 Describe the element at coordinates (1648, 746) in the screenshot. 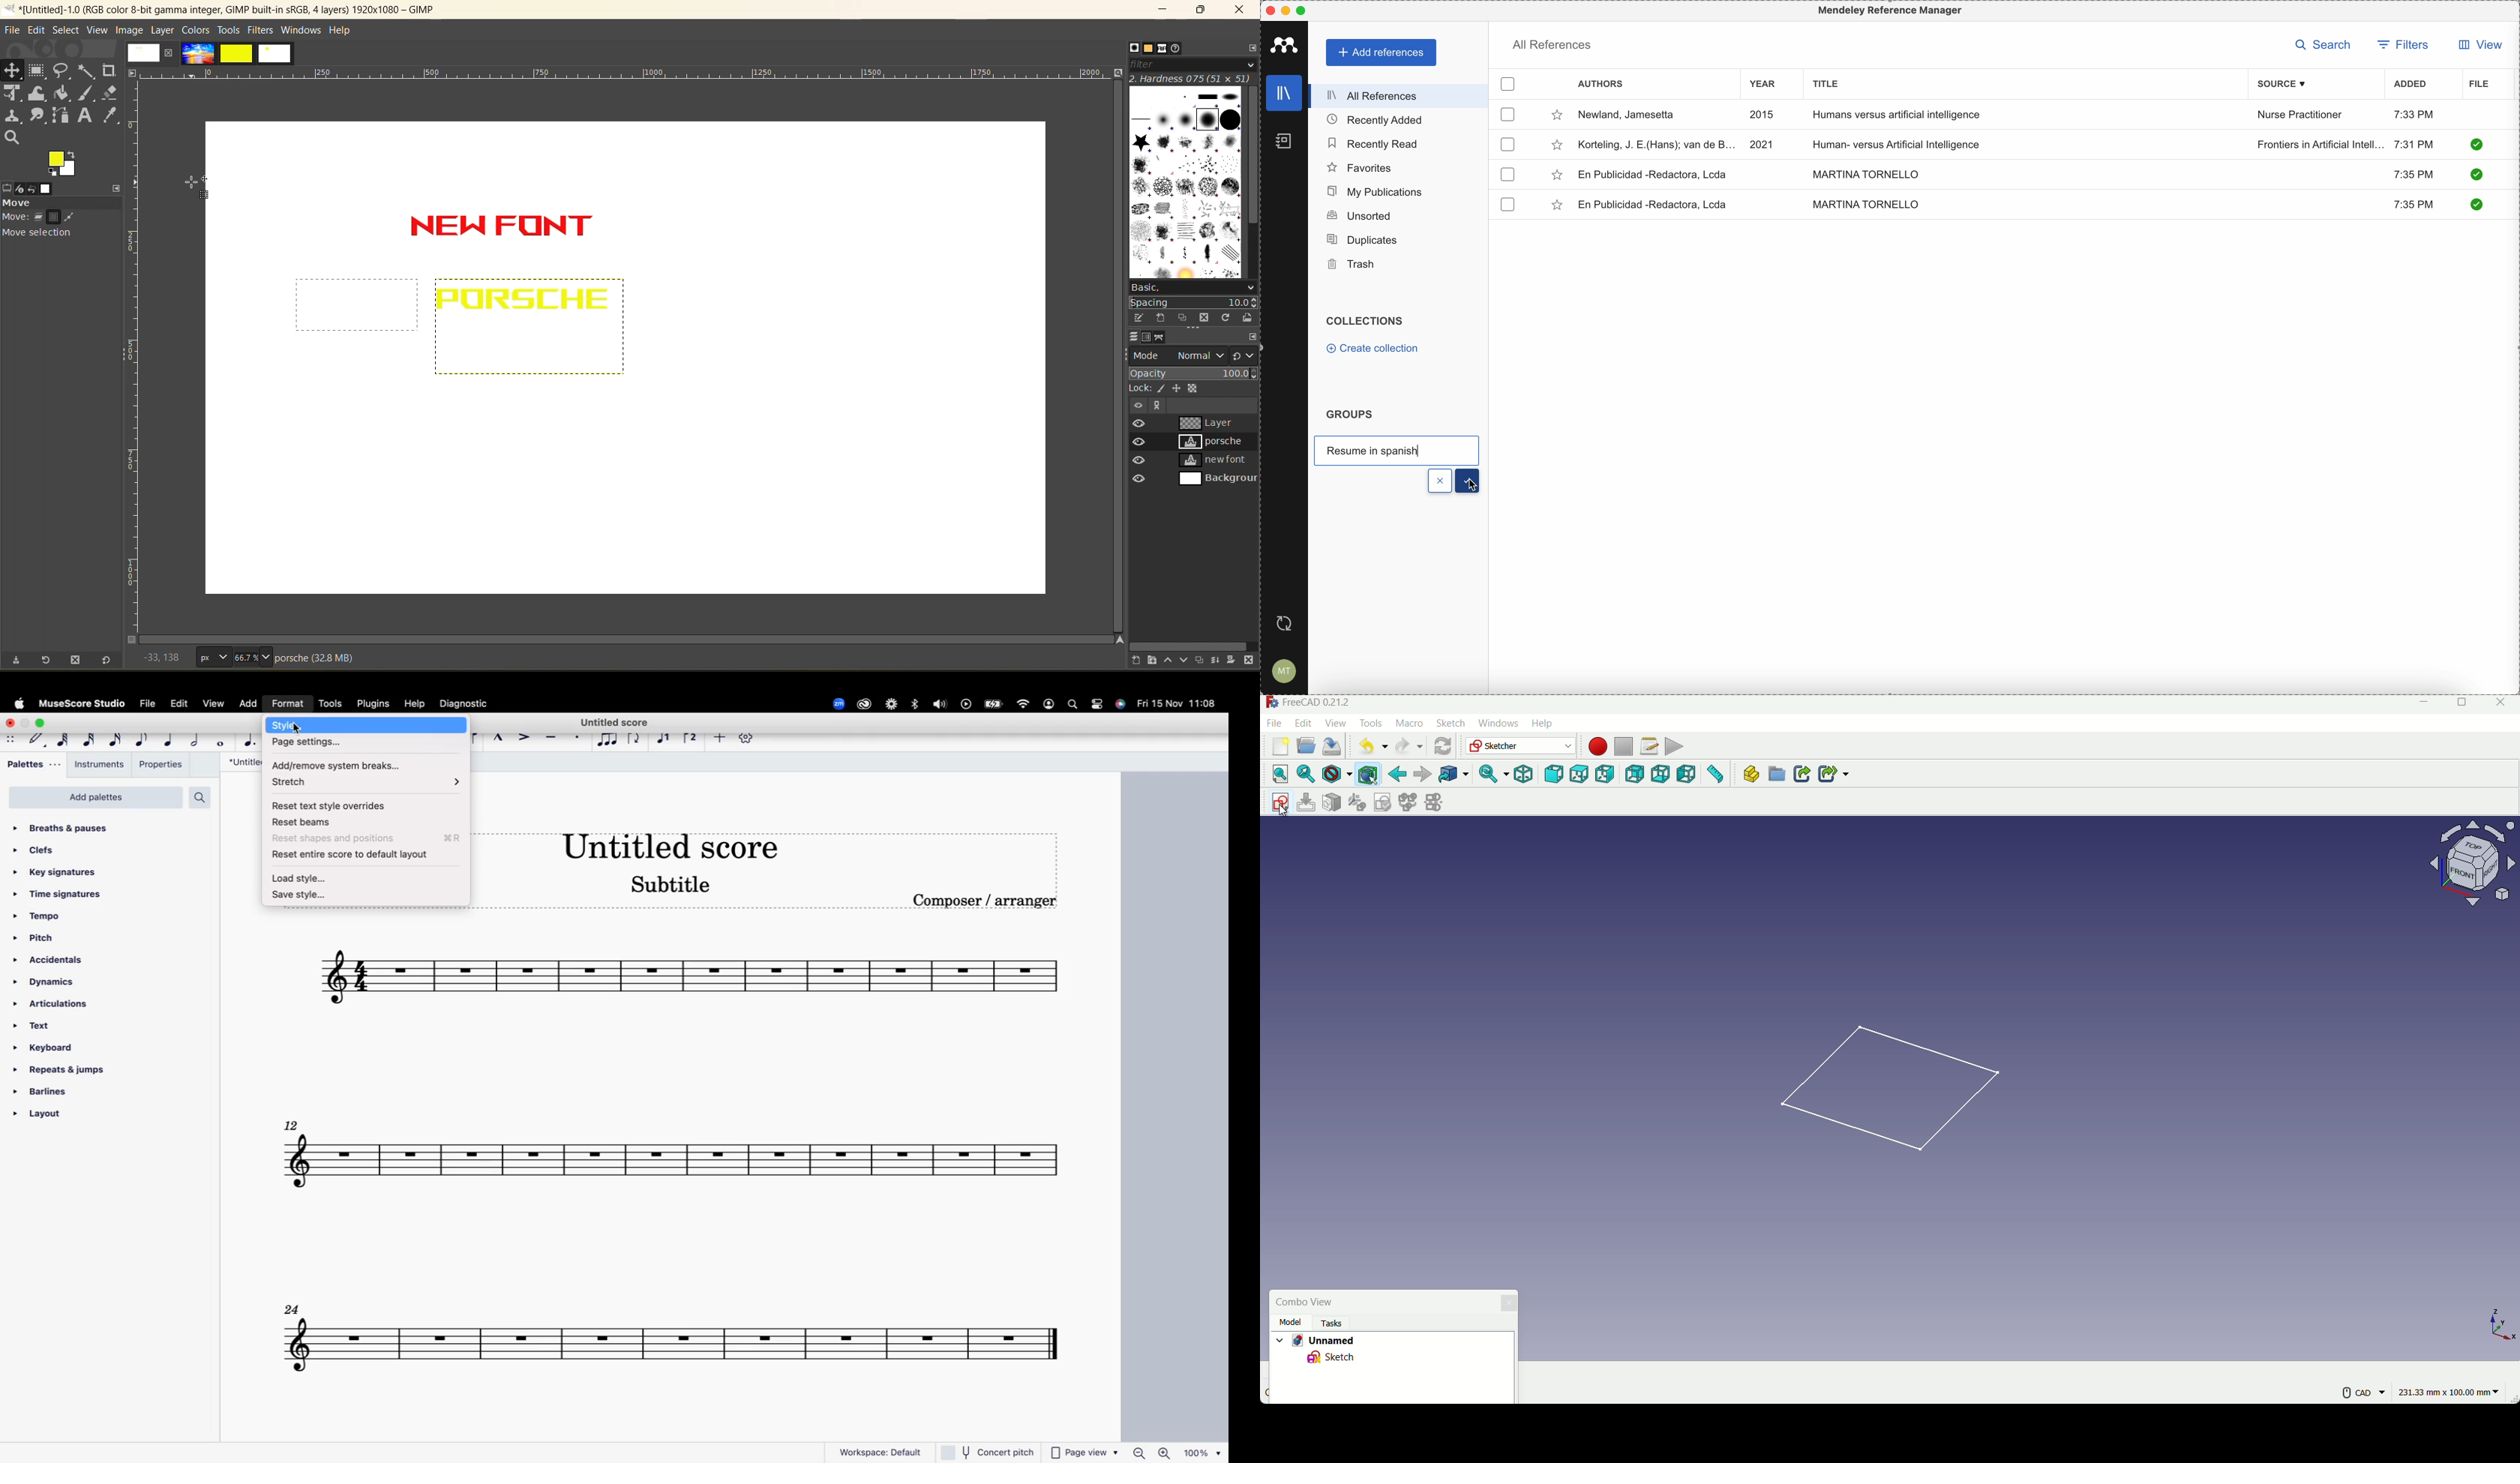

I see `macros setting` at that location.